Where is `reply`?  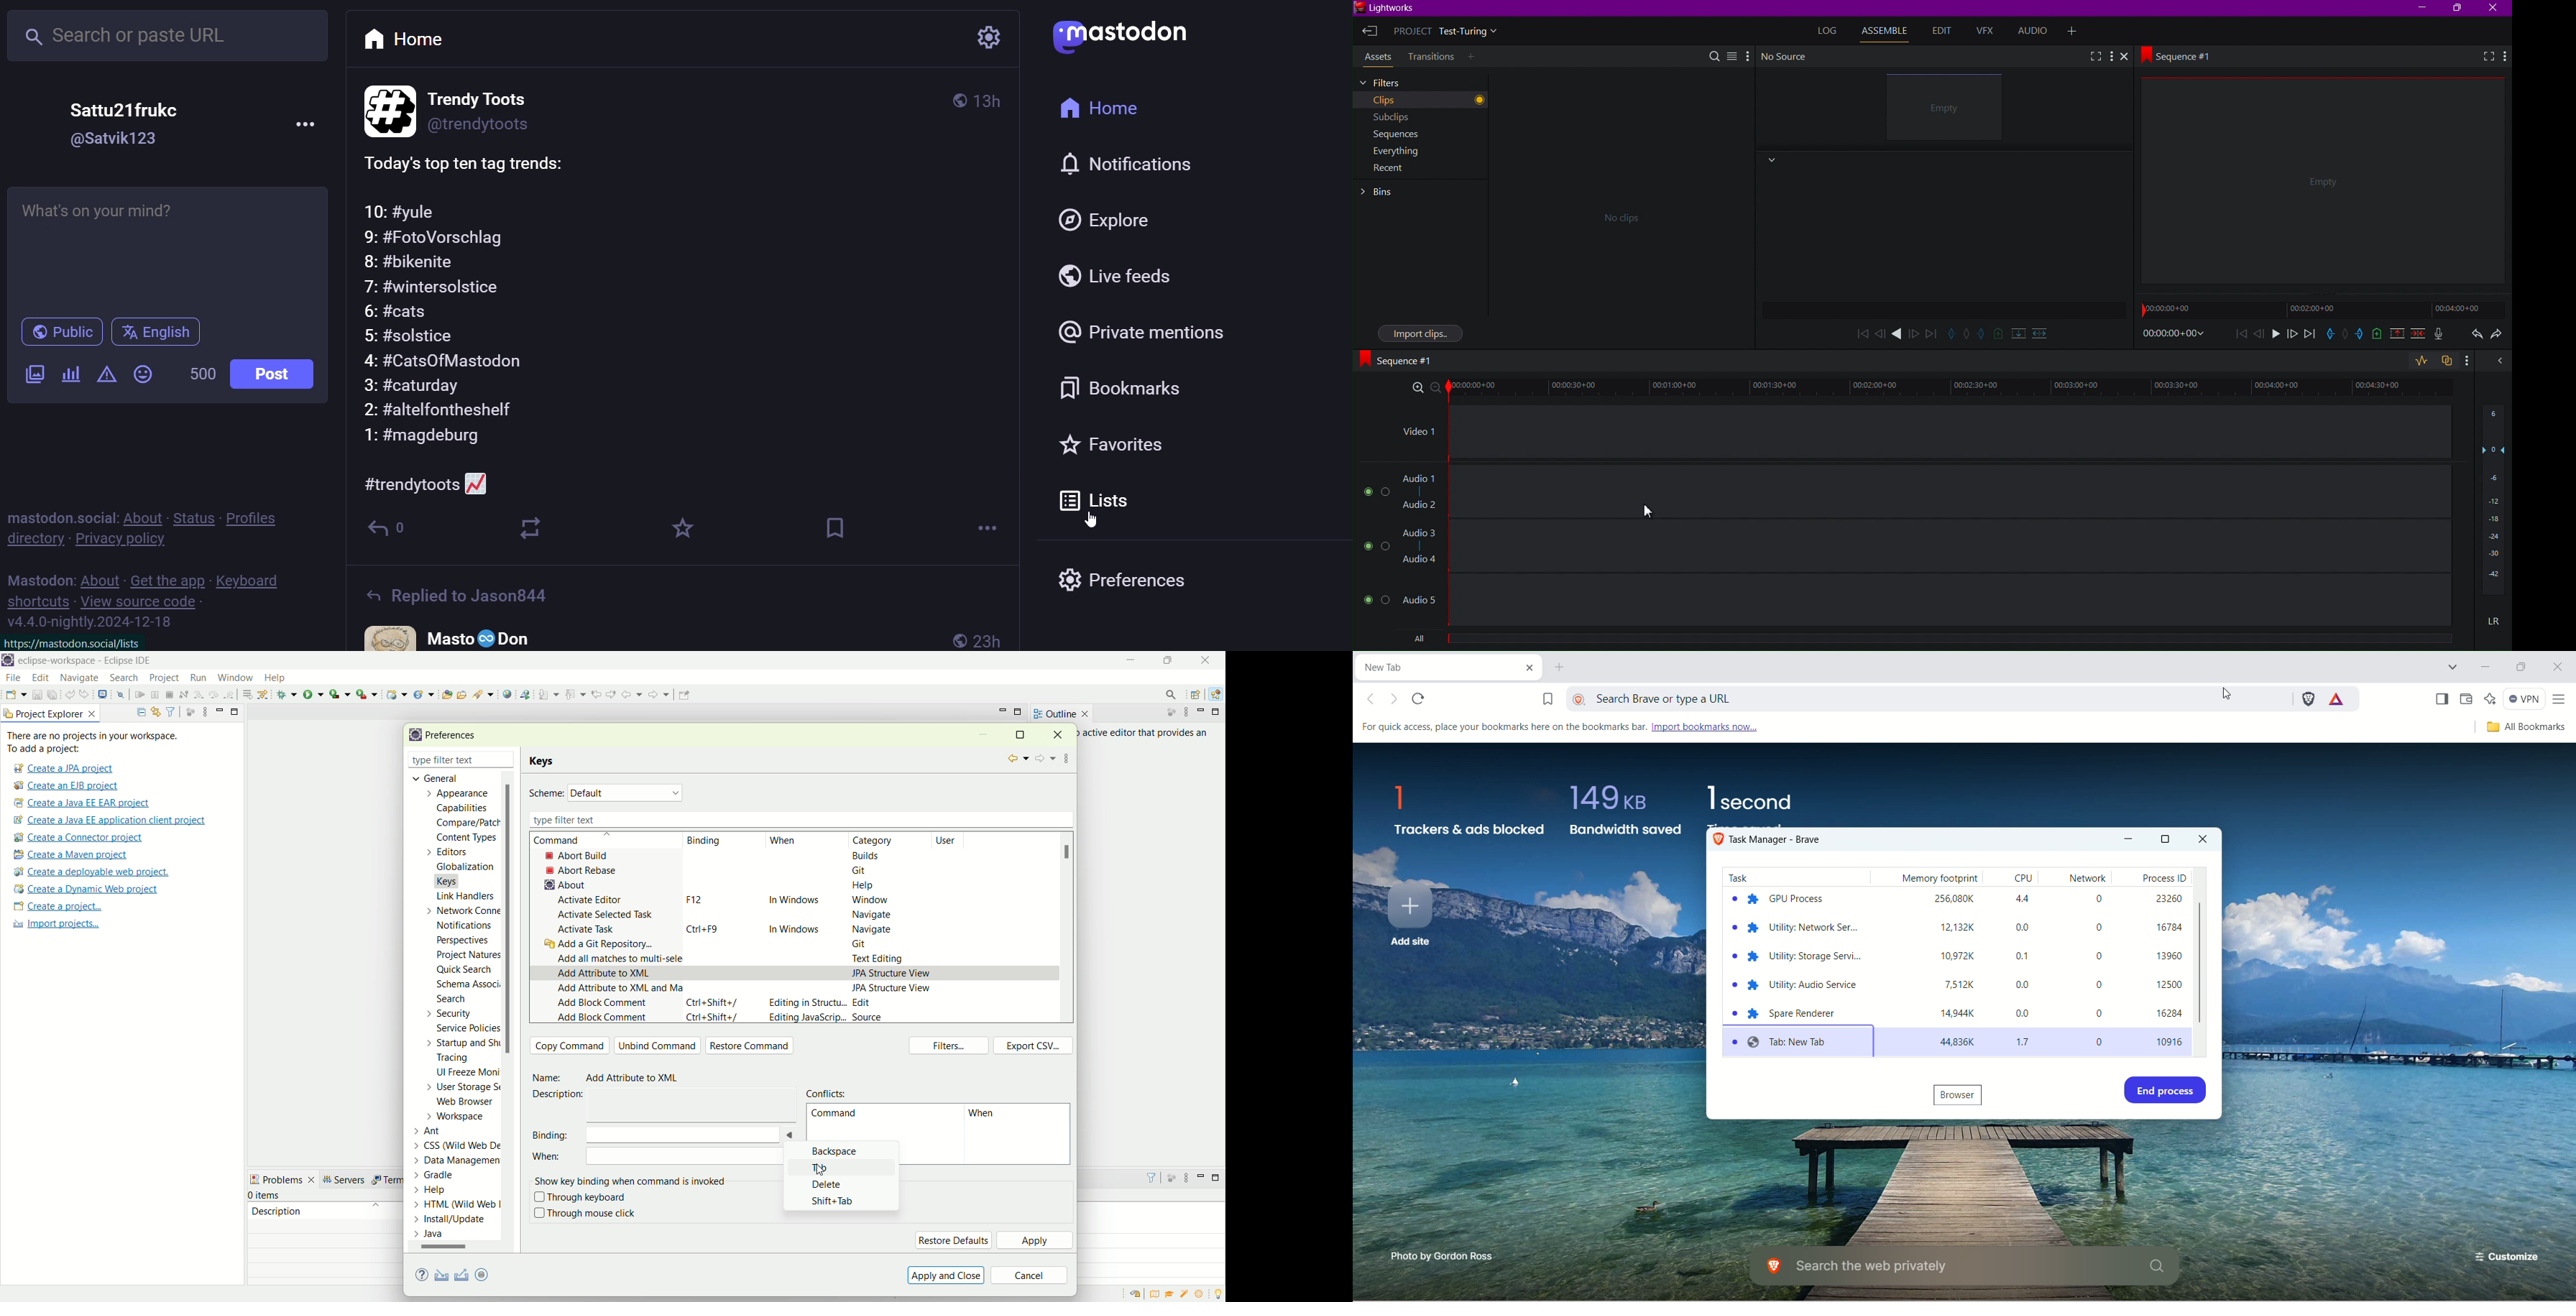
reply is located at coordinates (390, 530).